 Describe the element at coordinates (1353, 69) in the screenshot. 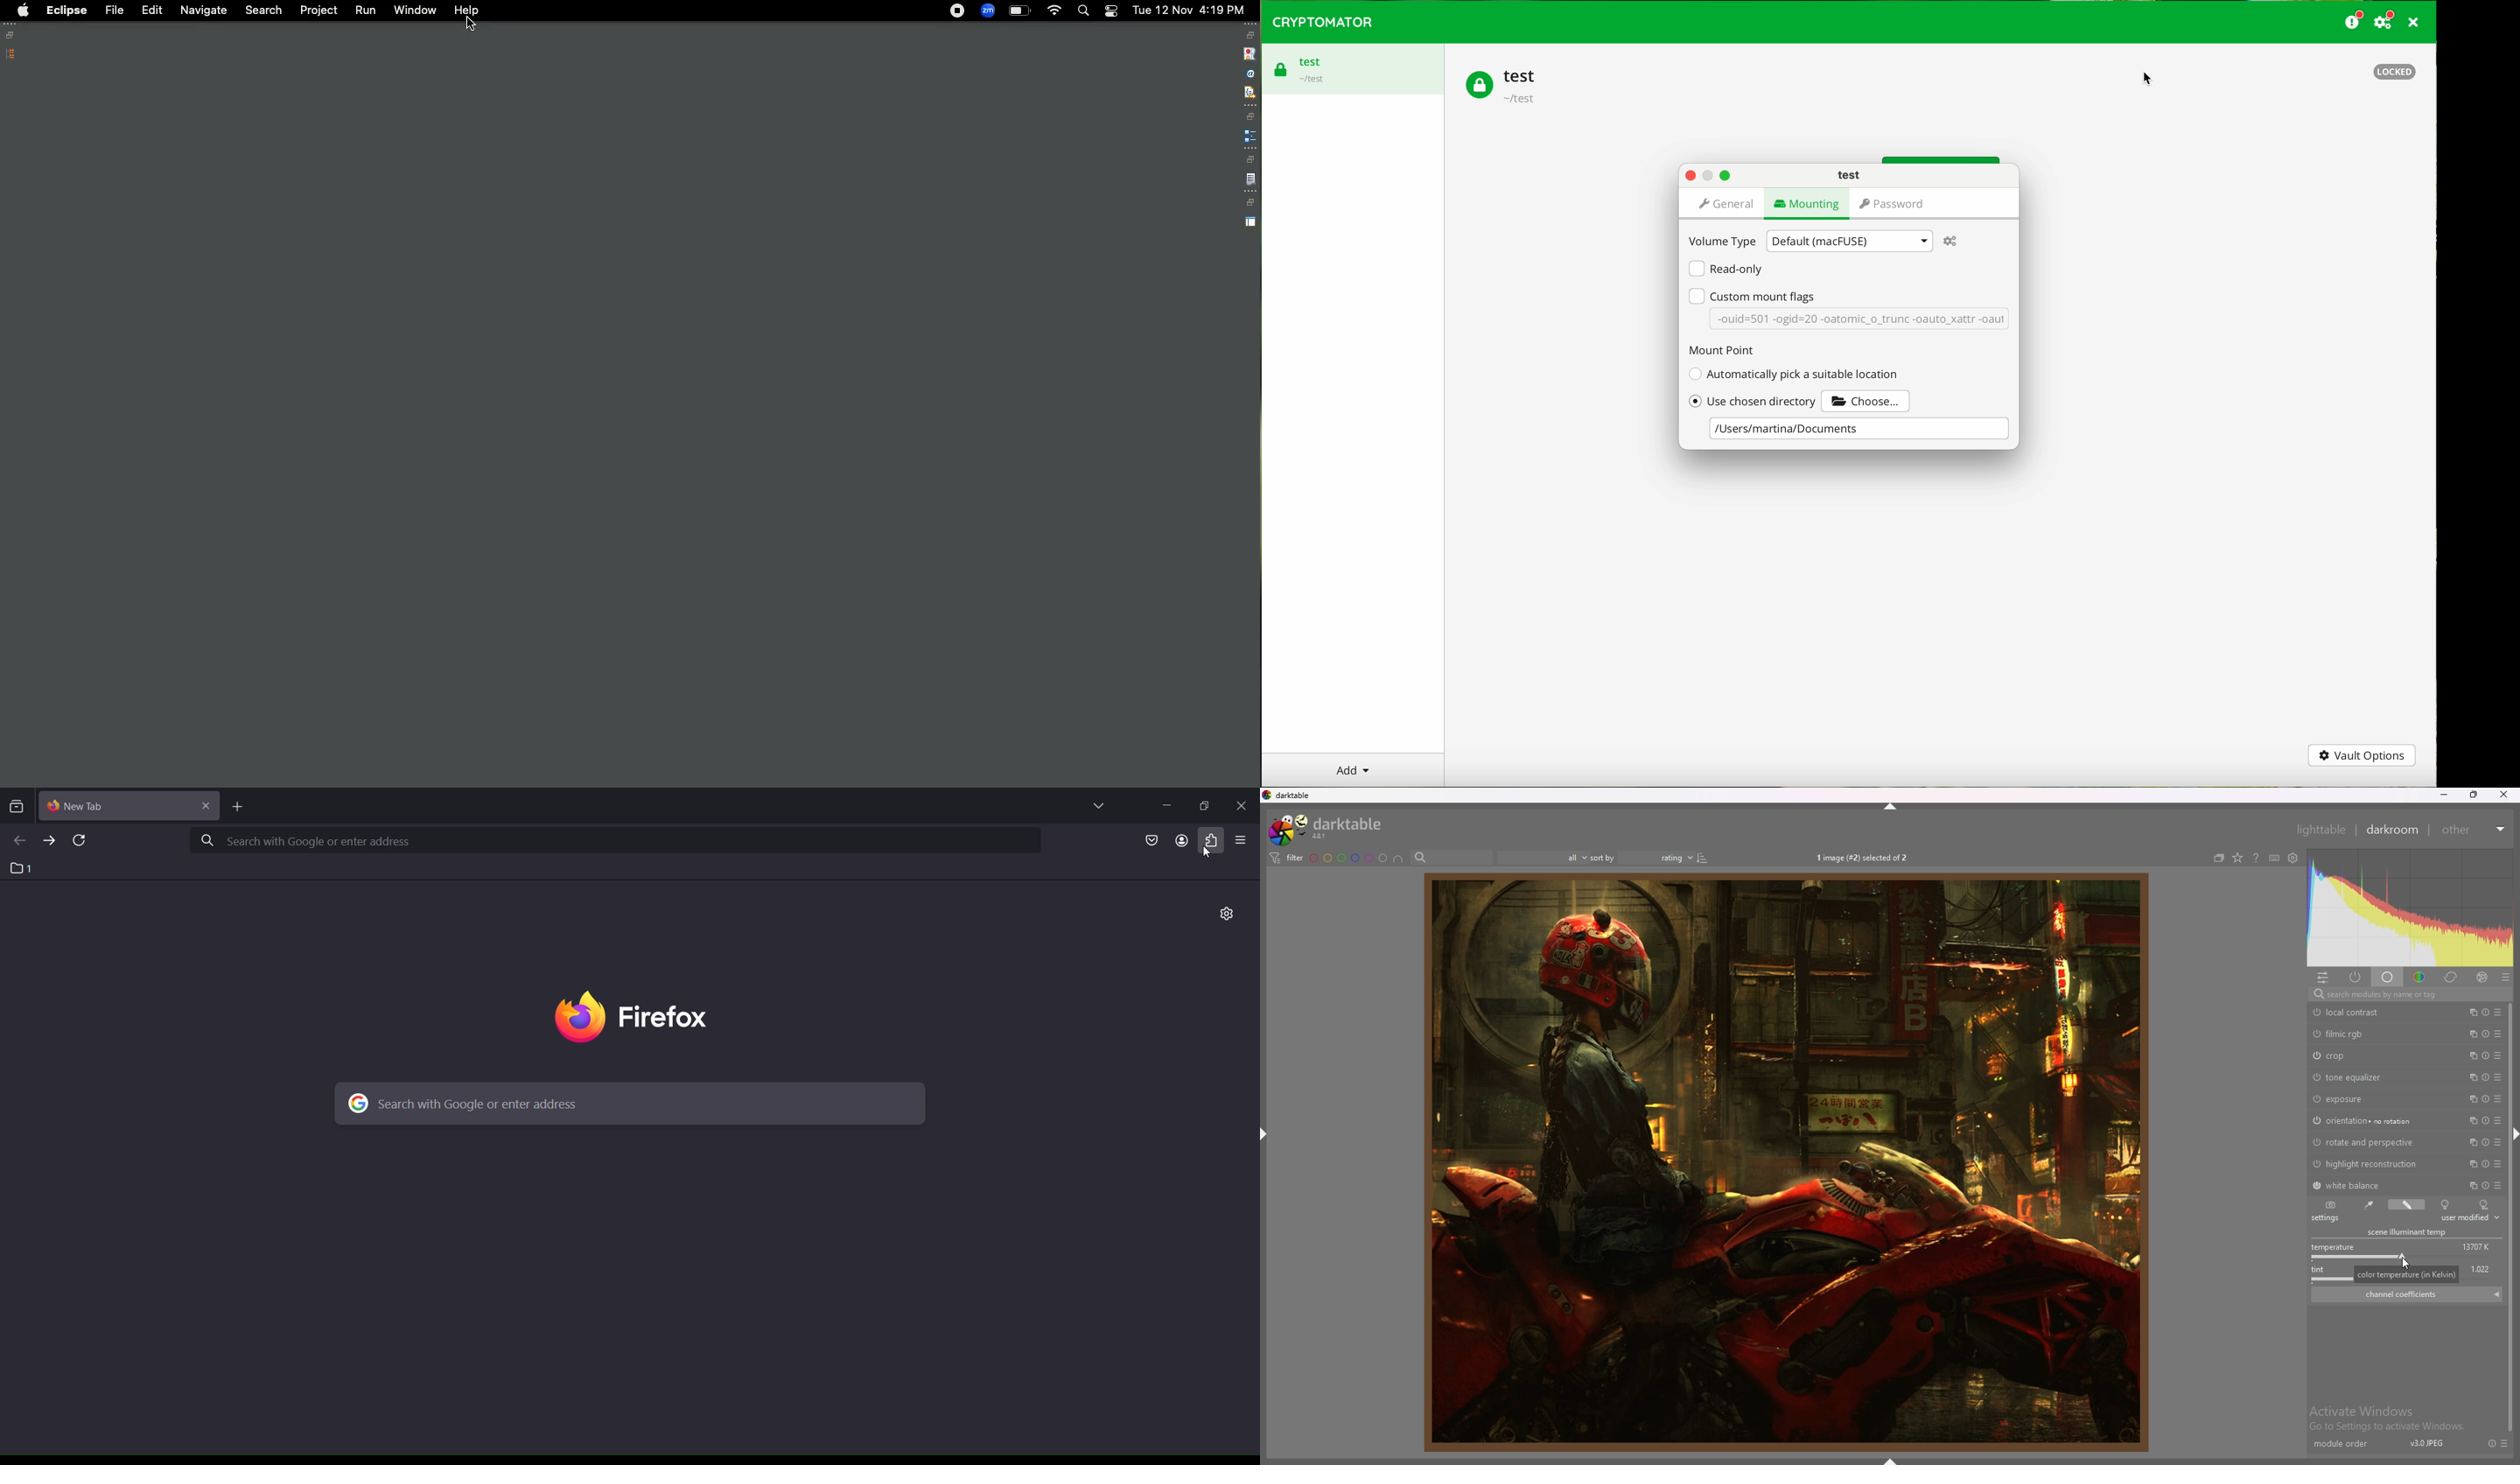

I see `test vault` at that location.